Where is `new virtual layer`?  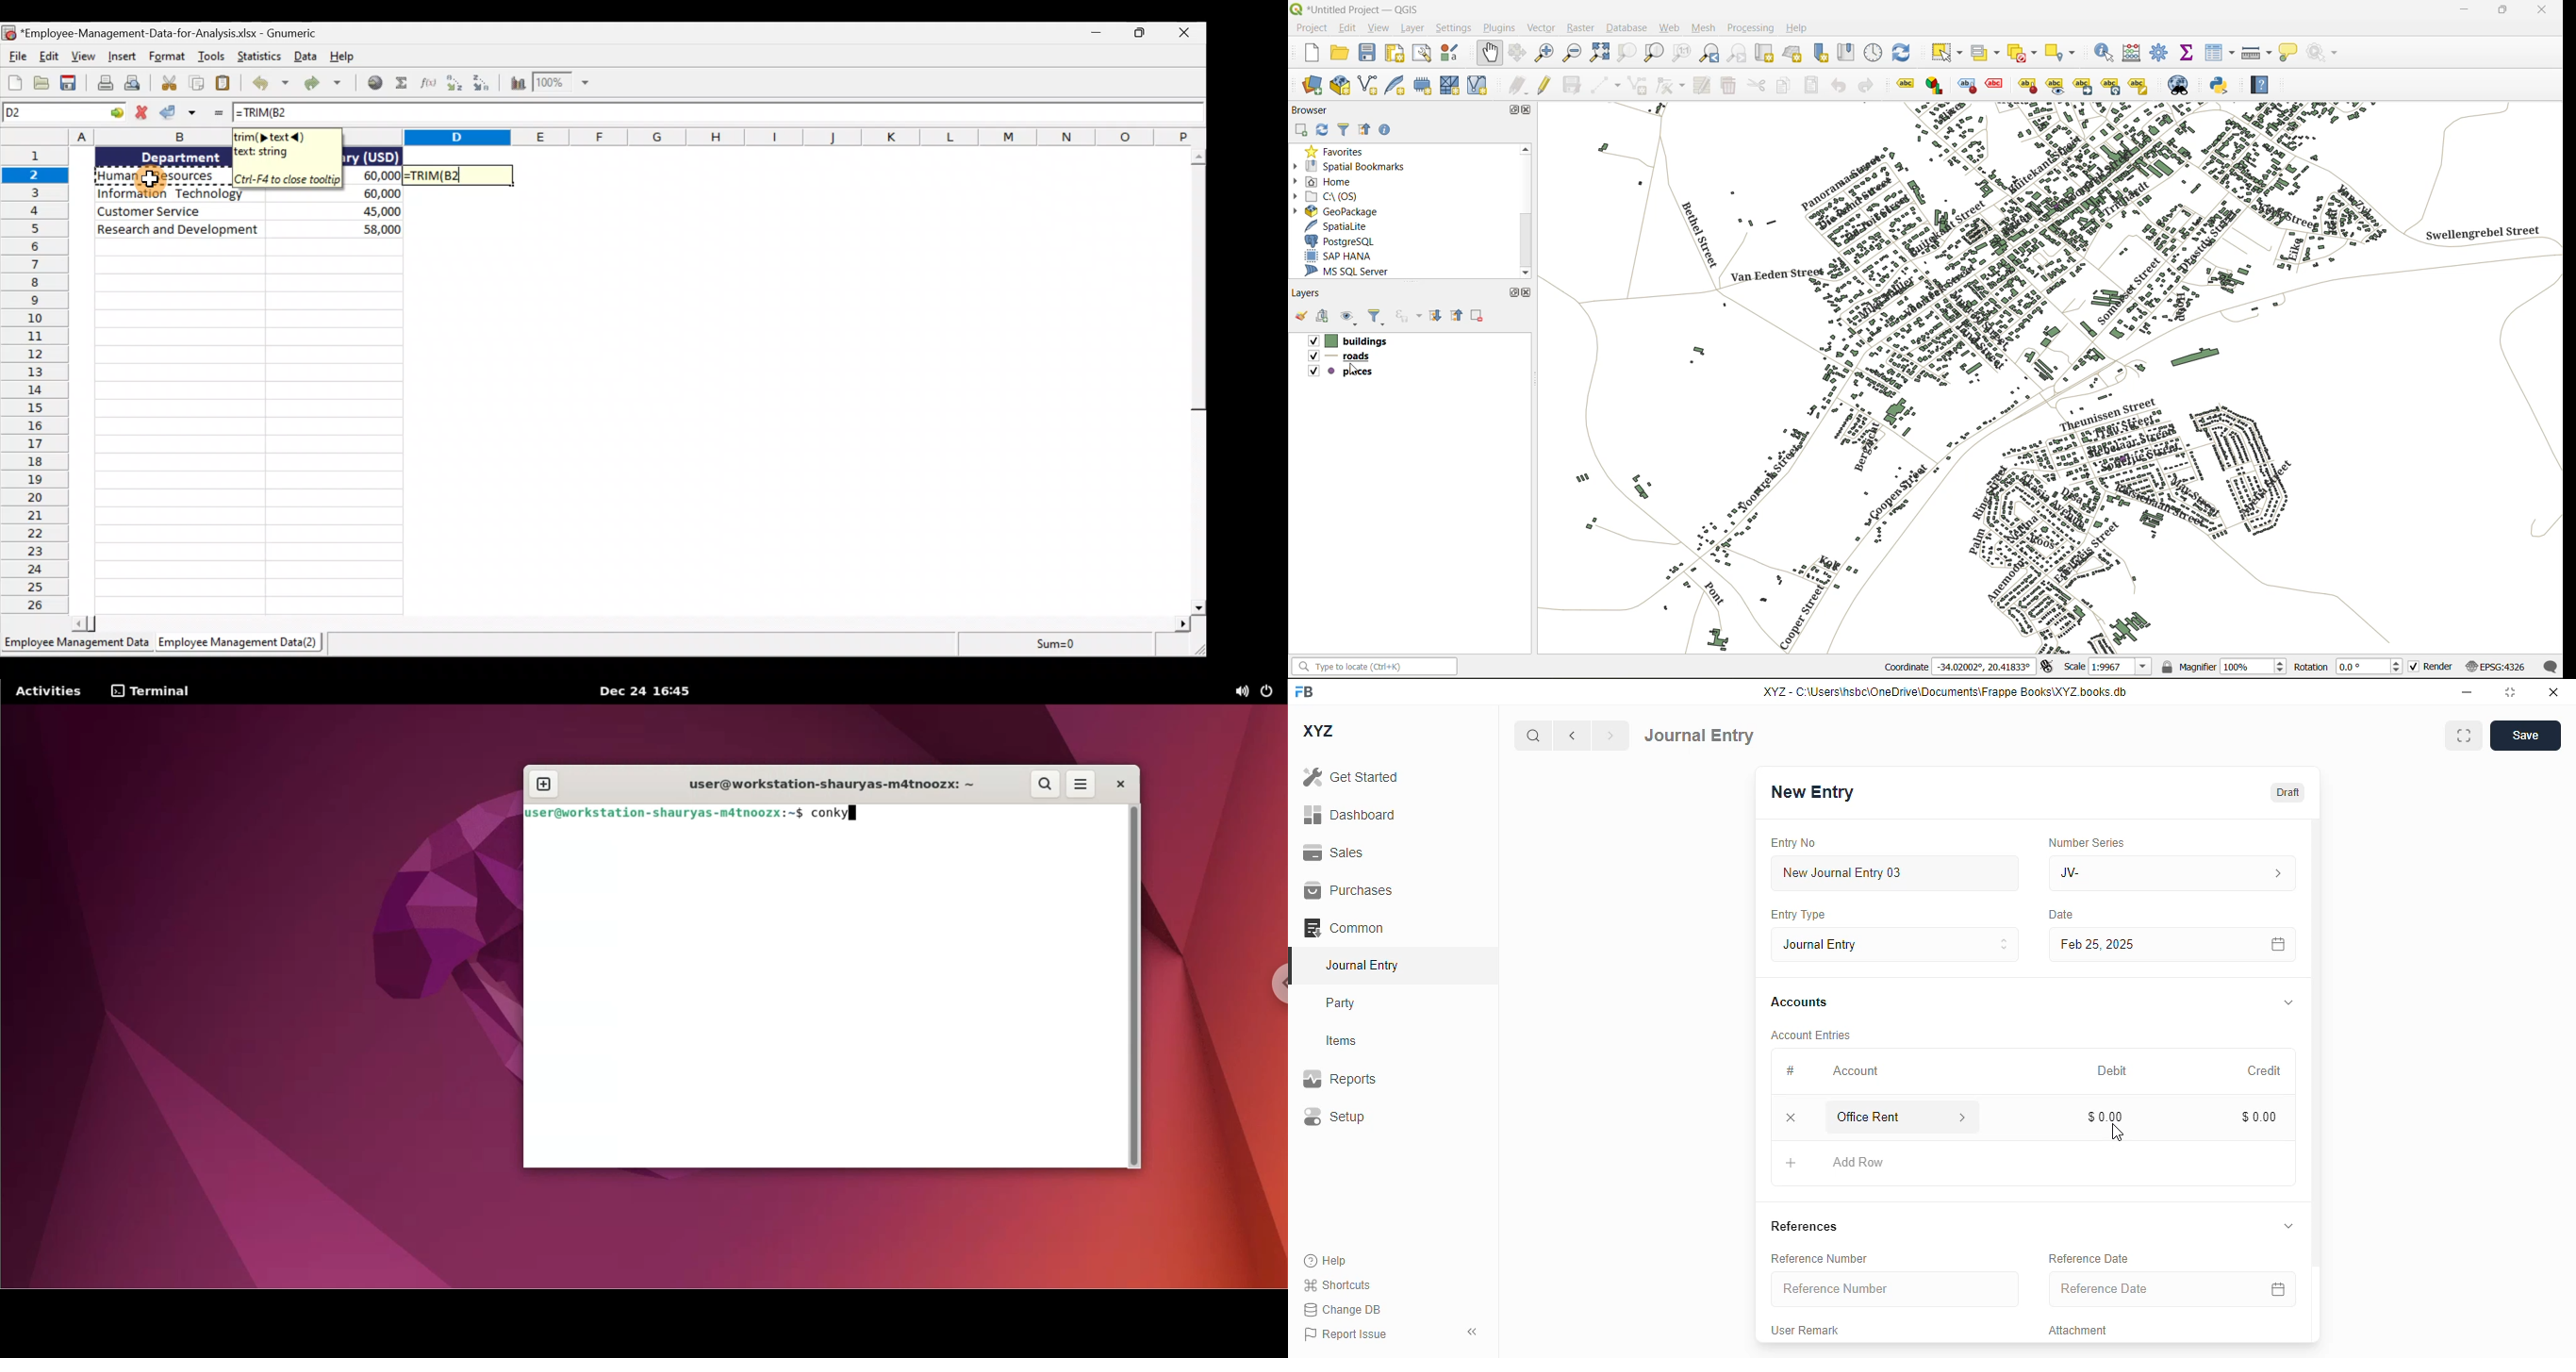 new virtual layer is located at coordinates (1480, 86).